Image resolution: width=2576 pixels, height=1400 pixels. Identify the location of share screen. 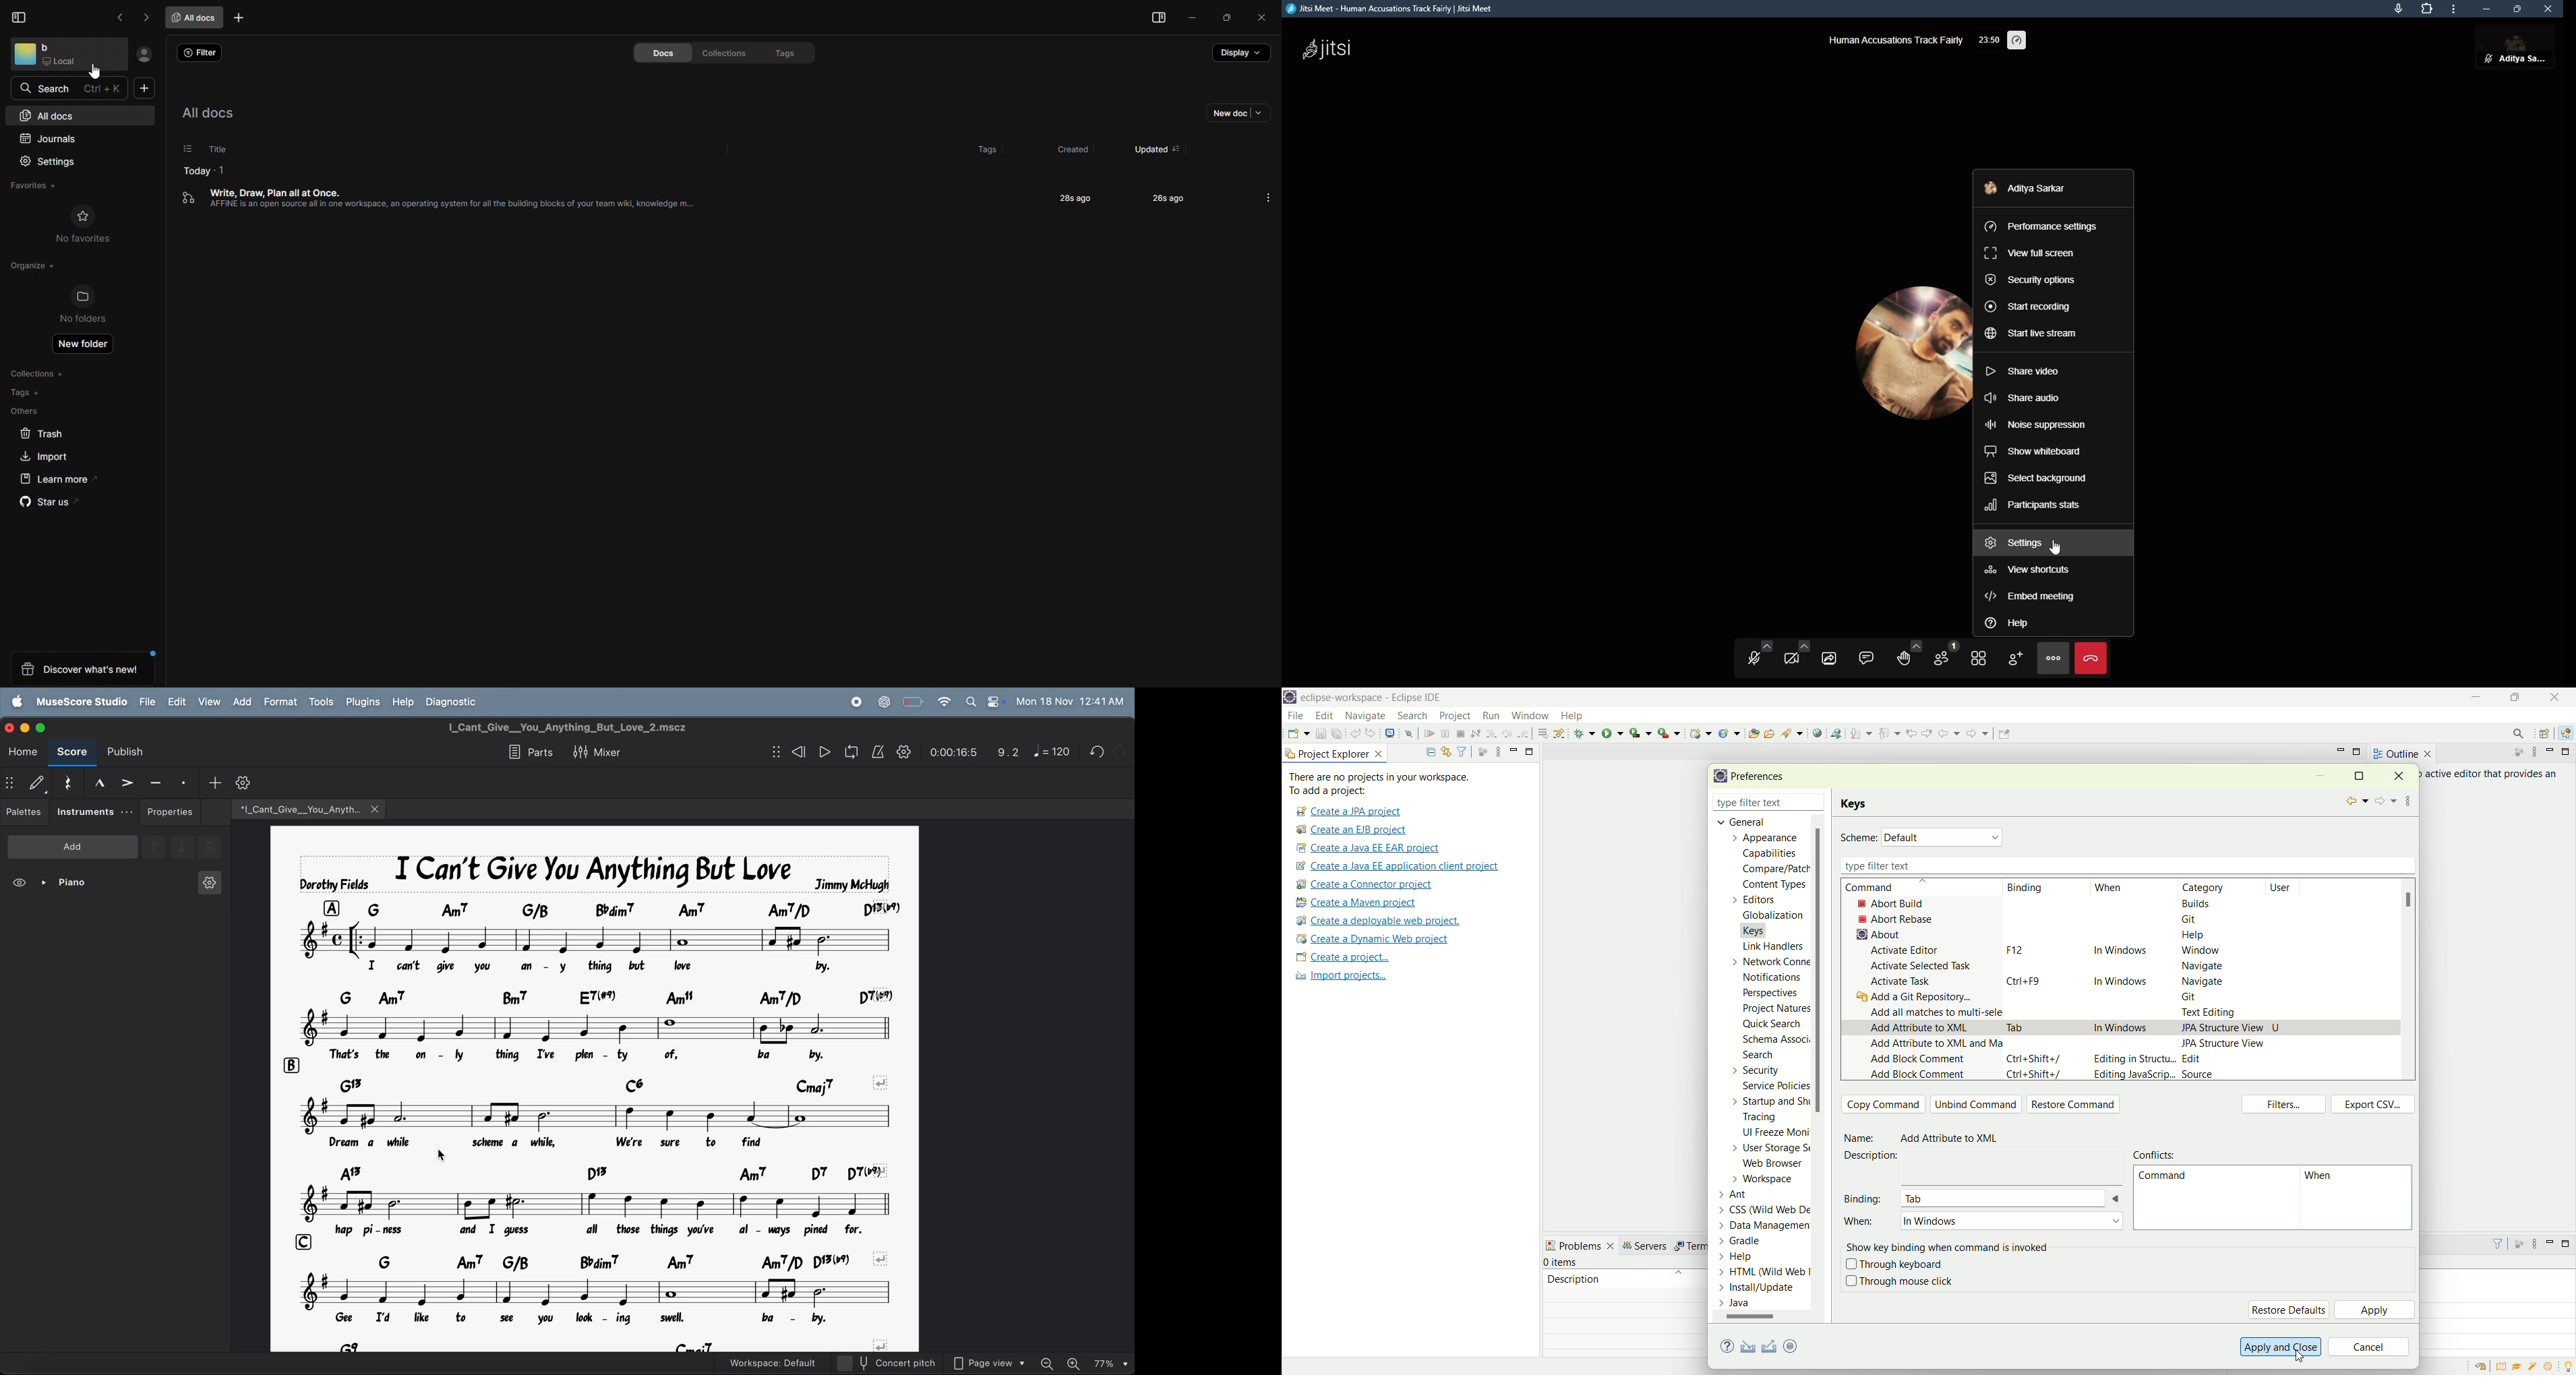
(1831, 656).